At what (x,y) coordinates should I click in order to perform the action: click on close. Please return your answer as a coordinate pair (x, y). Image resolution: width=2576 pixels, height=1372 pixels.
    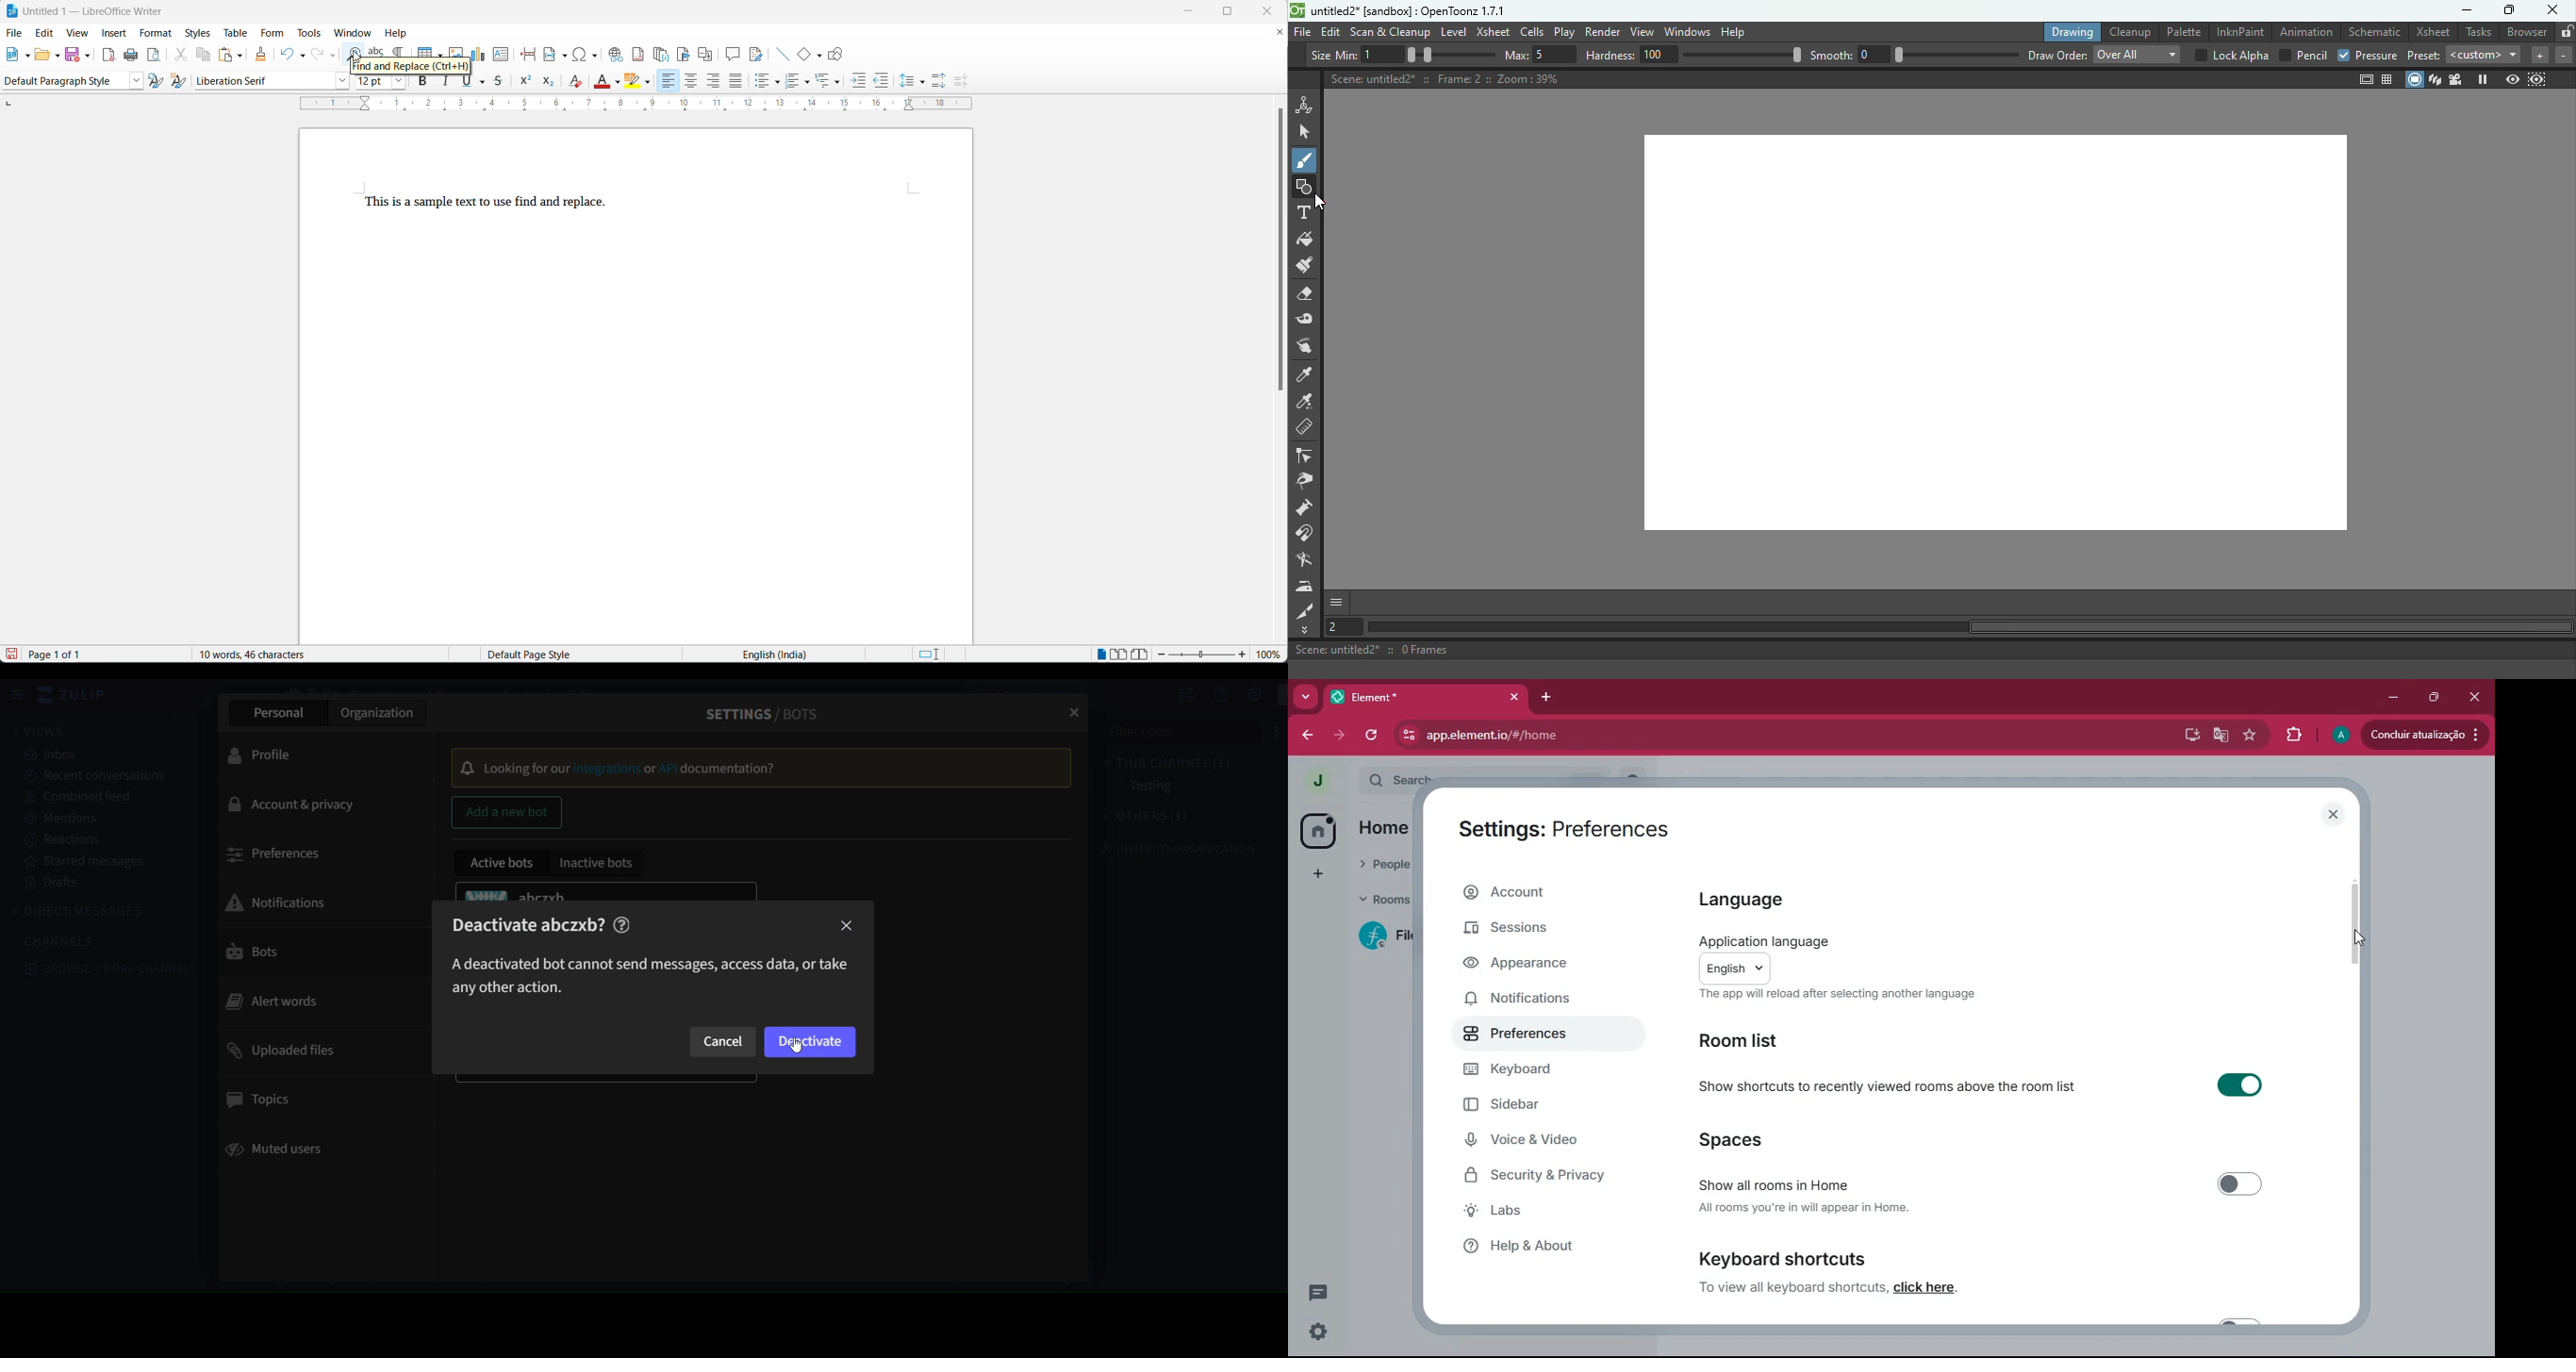
    Looking at the image, I should click on (2473, 696).